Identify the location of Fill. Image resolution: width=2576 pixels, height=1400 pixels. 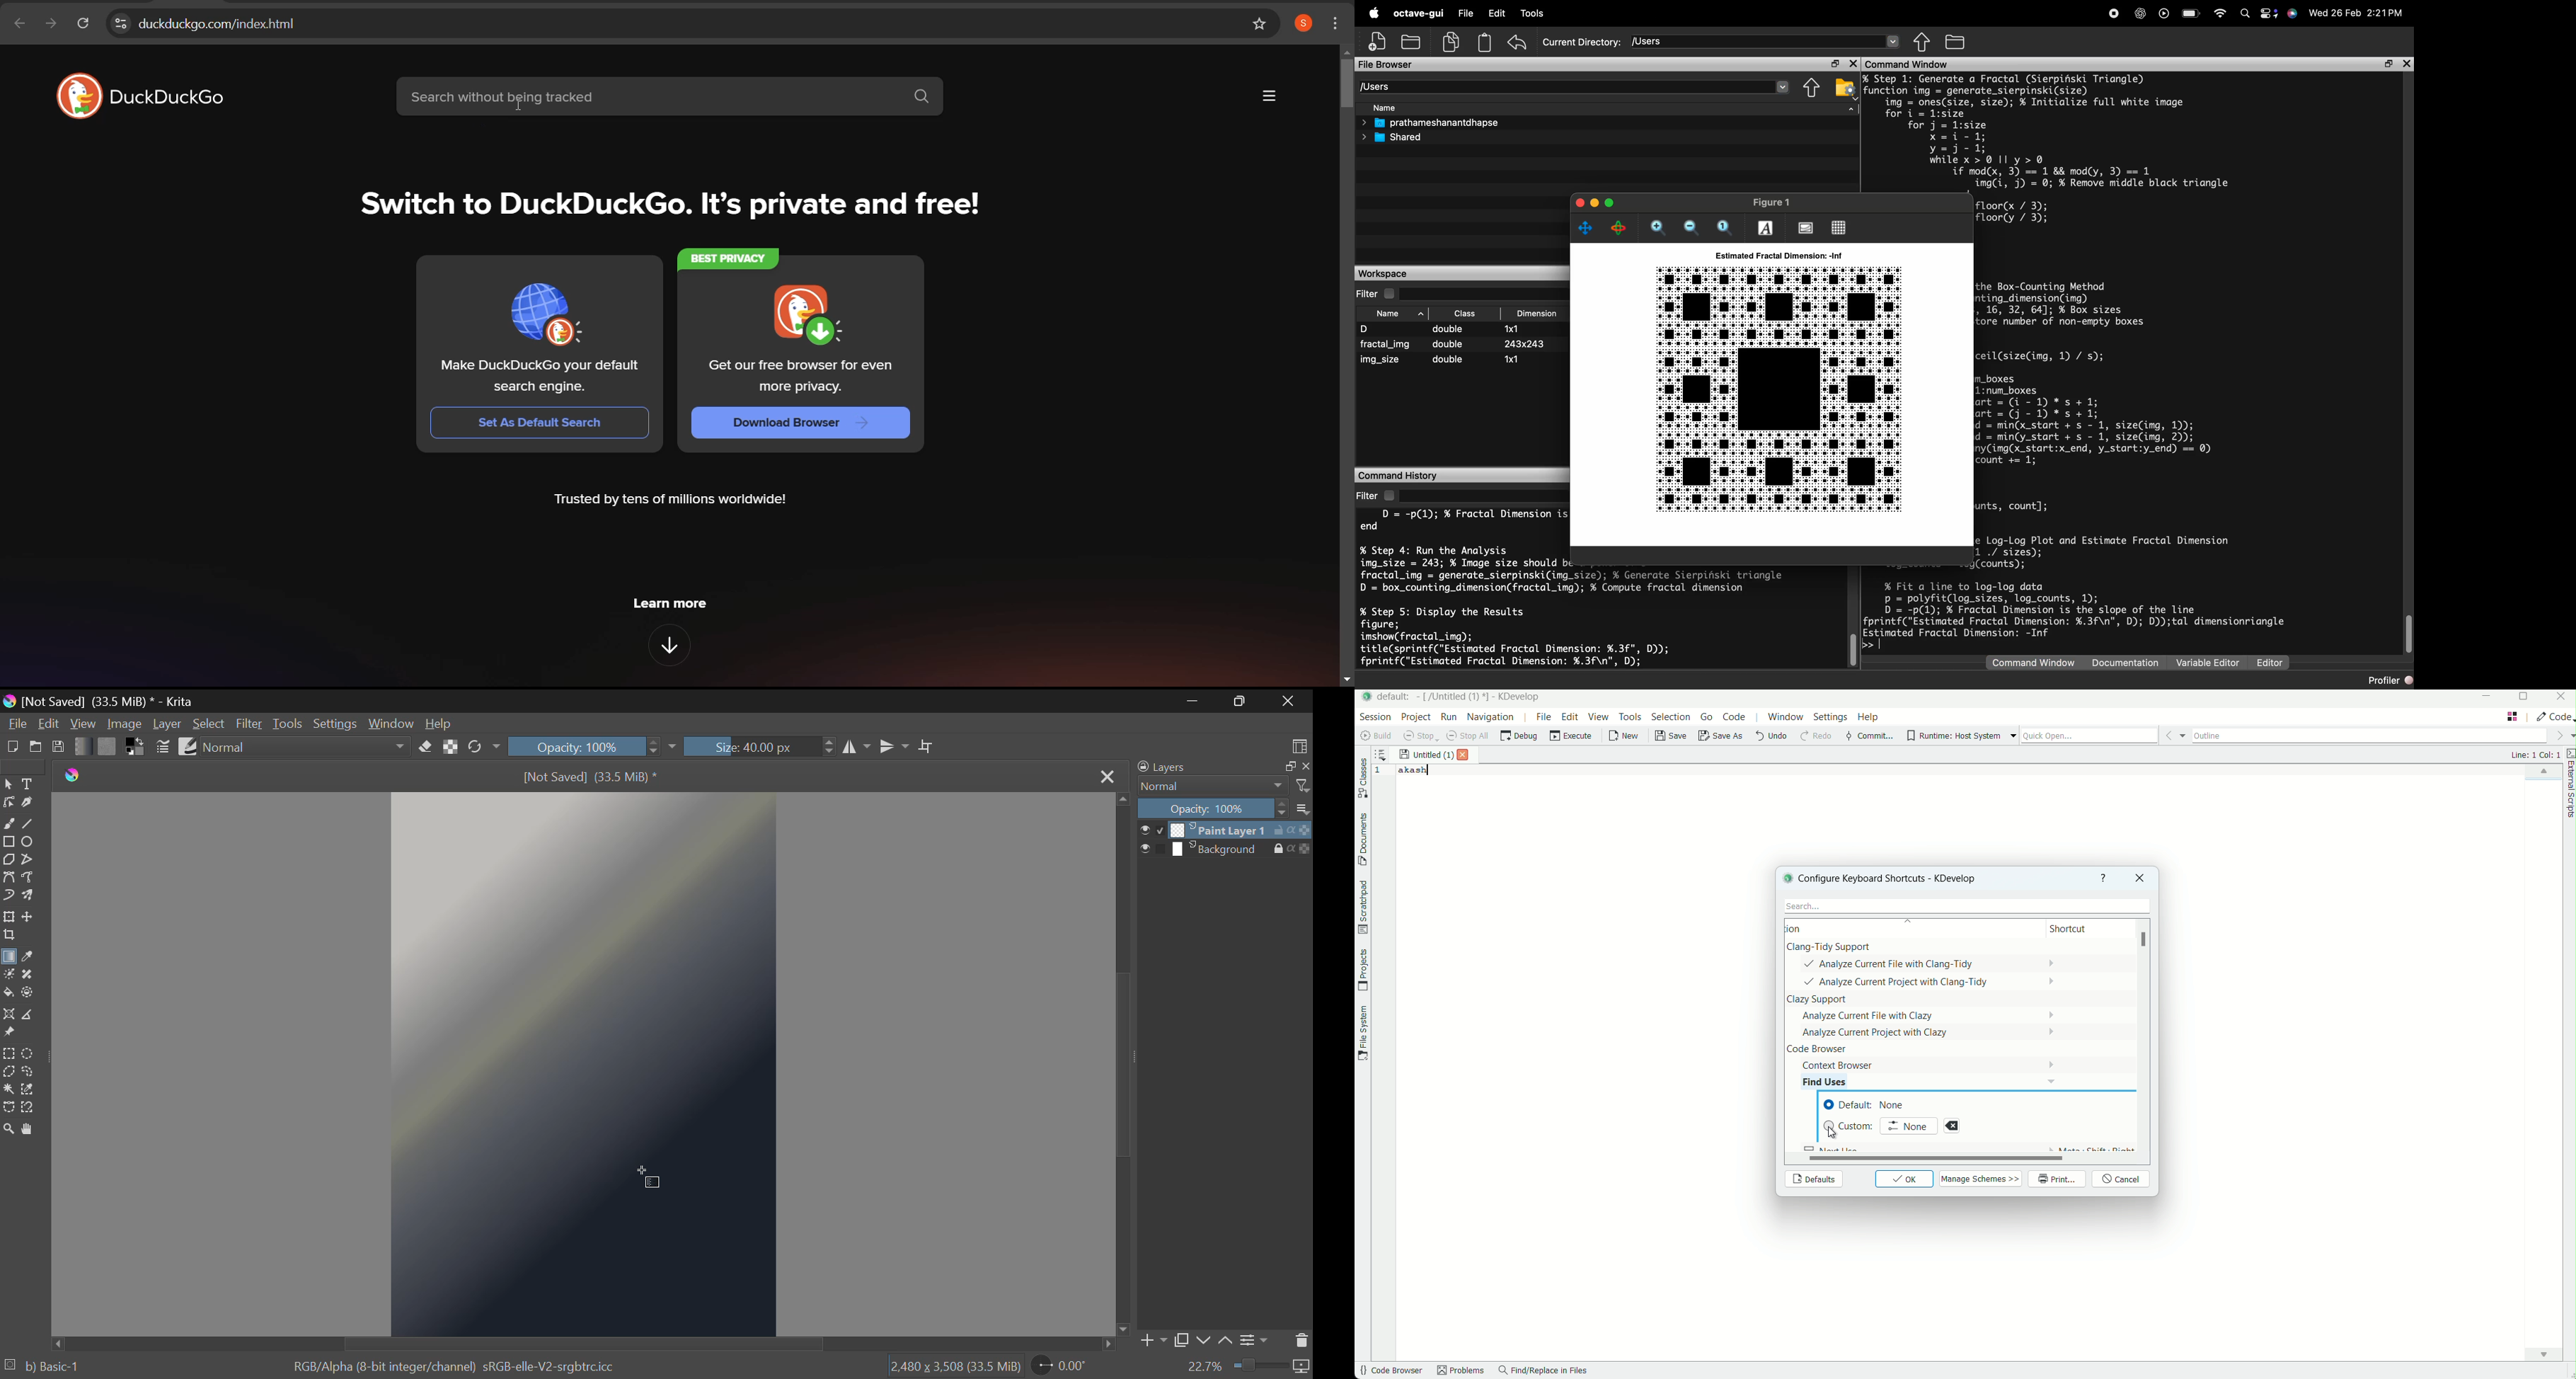
(8, 993).